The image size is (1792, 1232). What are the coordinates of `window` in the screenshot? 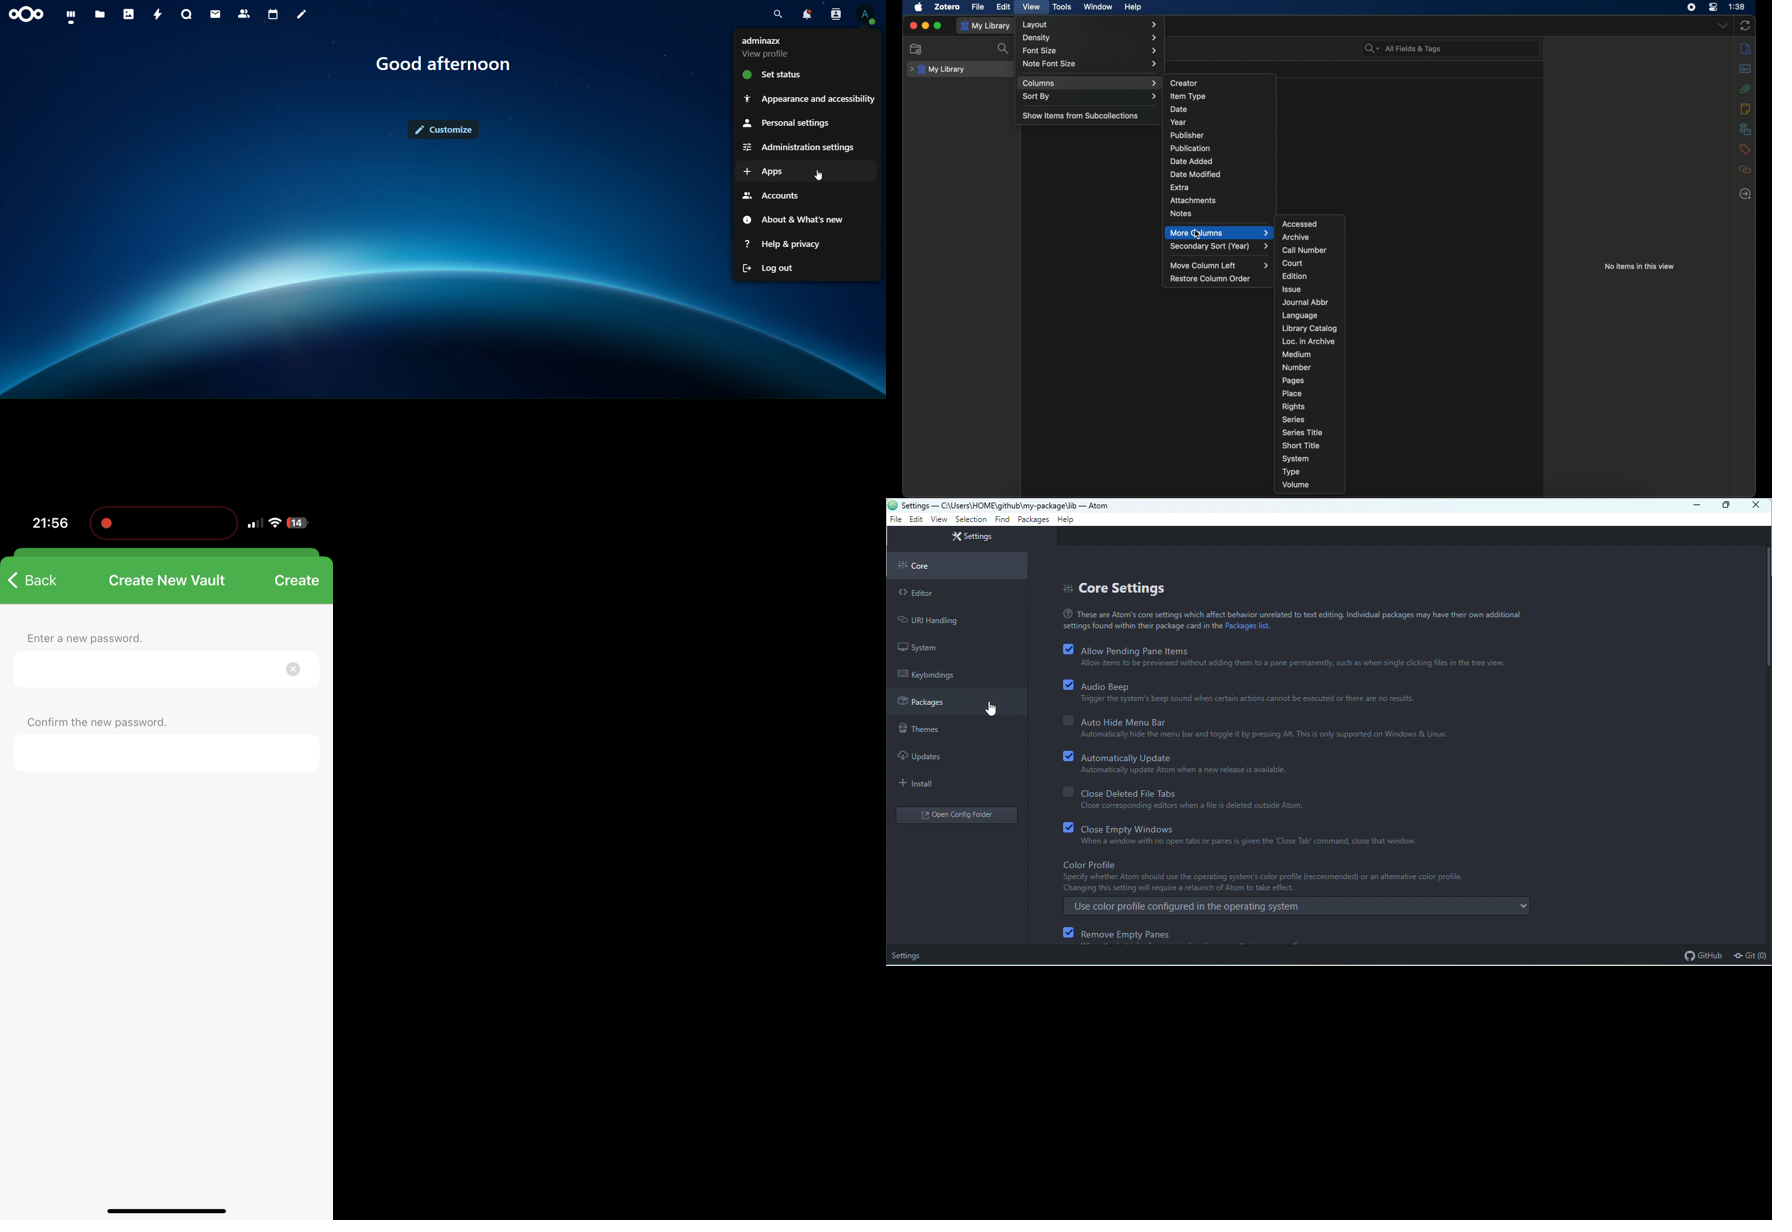 It's located at (1098, 7).